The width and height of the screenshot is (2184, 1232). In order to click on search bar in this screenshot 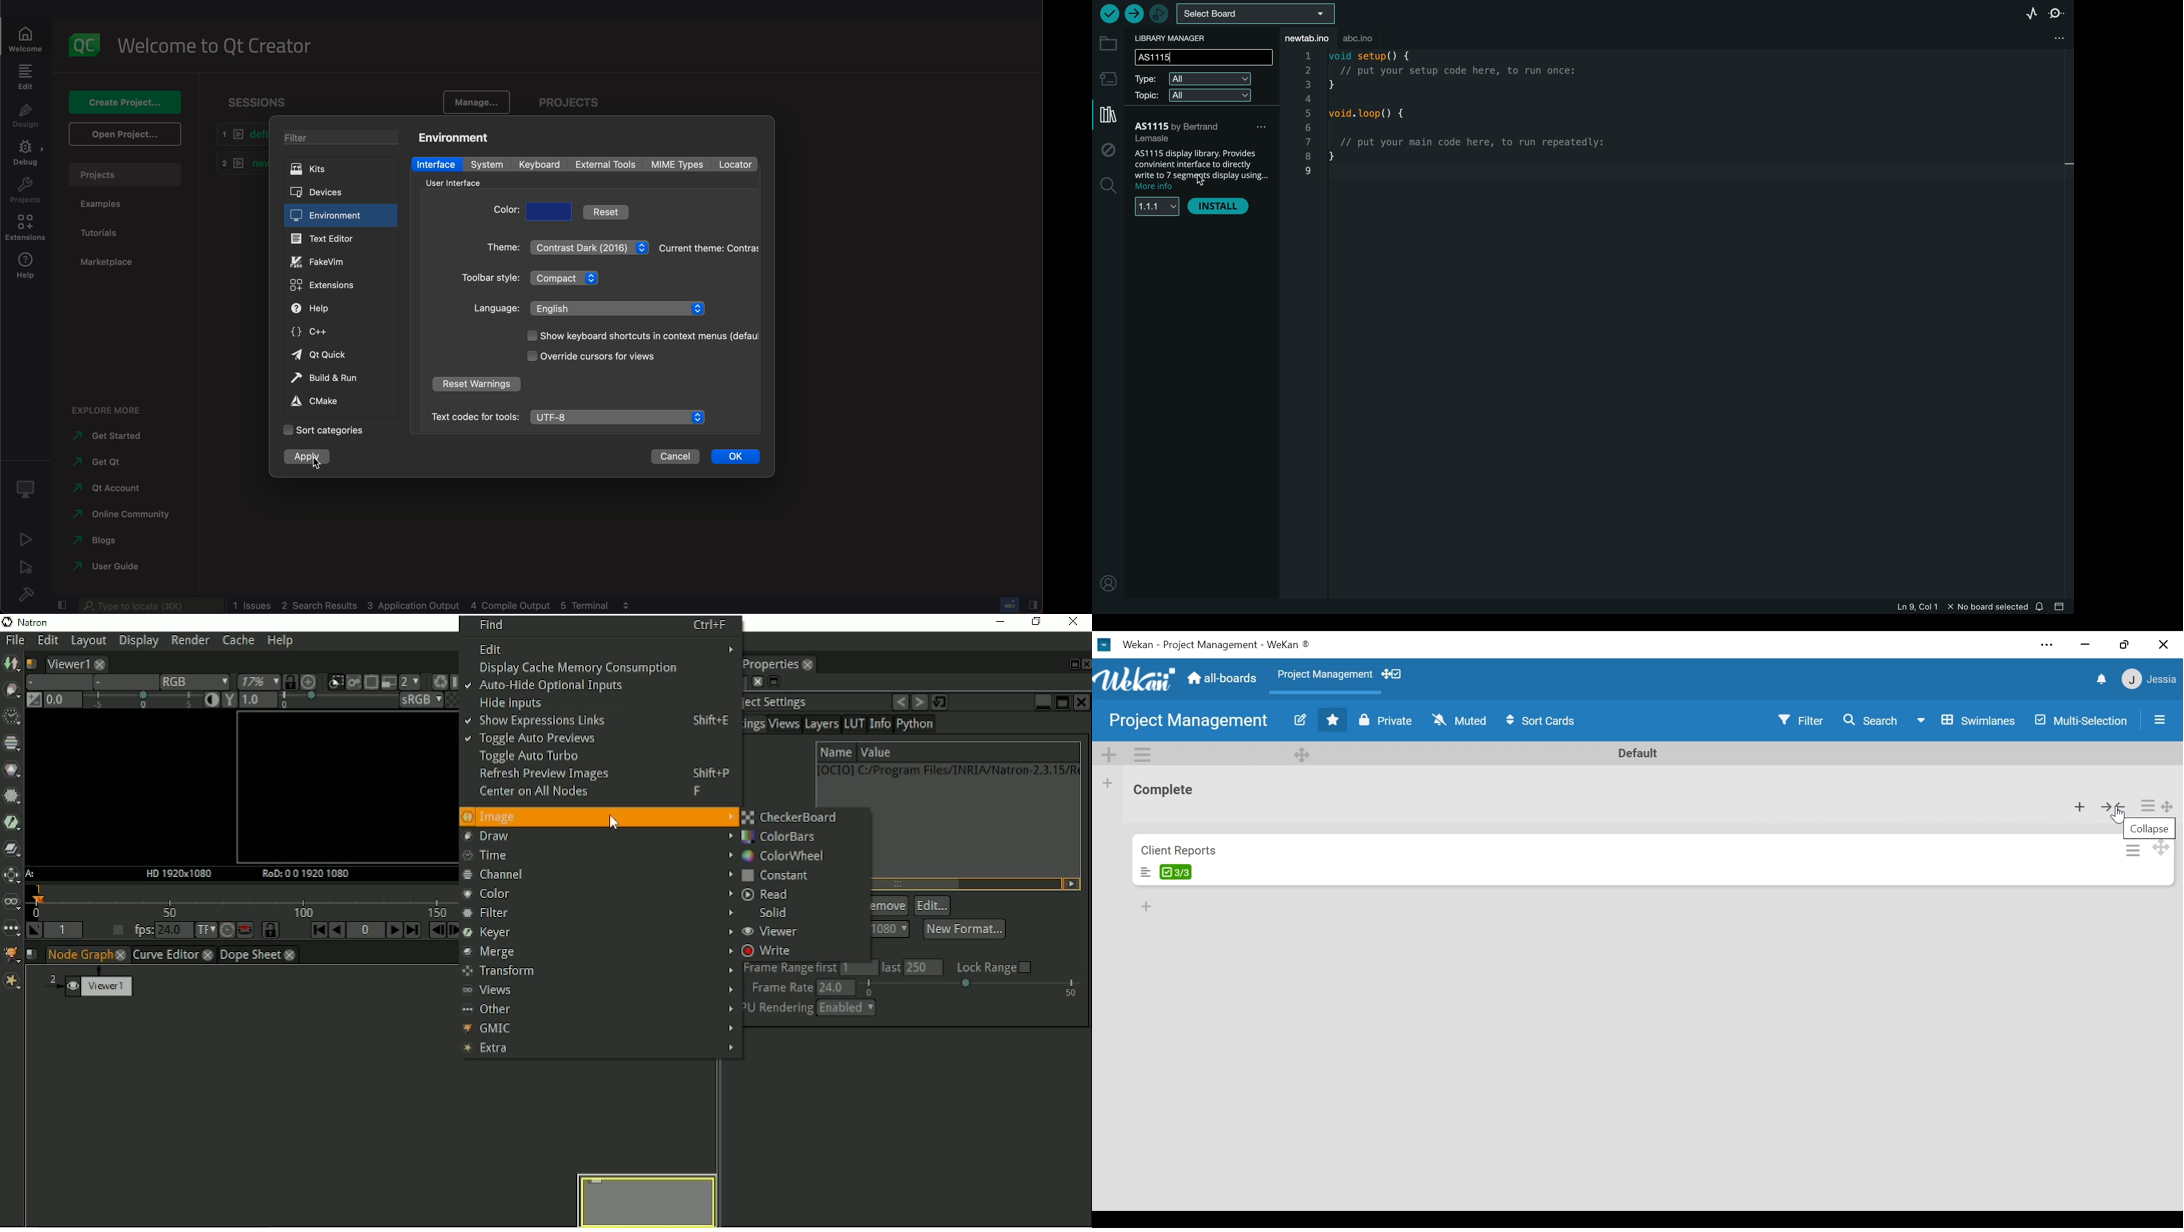, I will do `click(1204, 58)`.